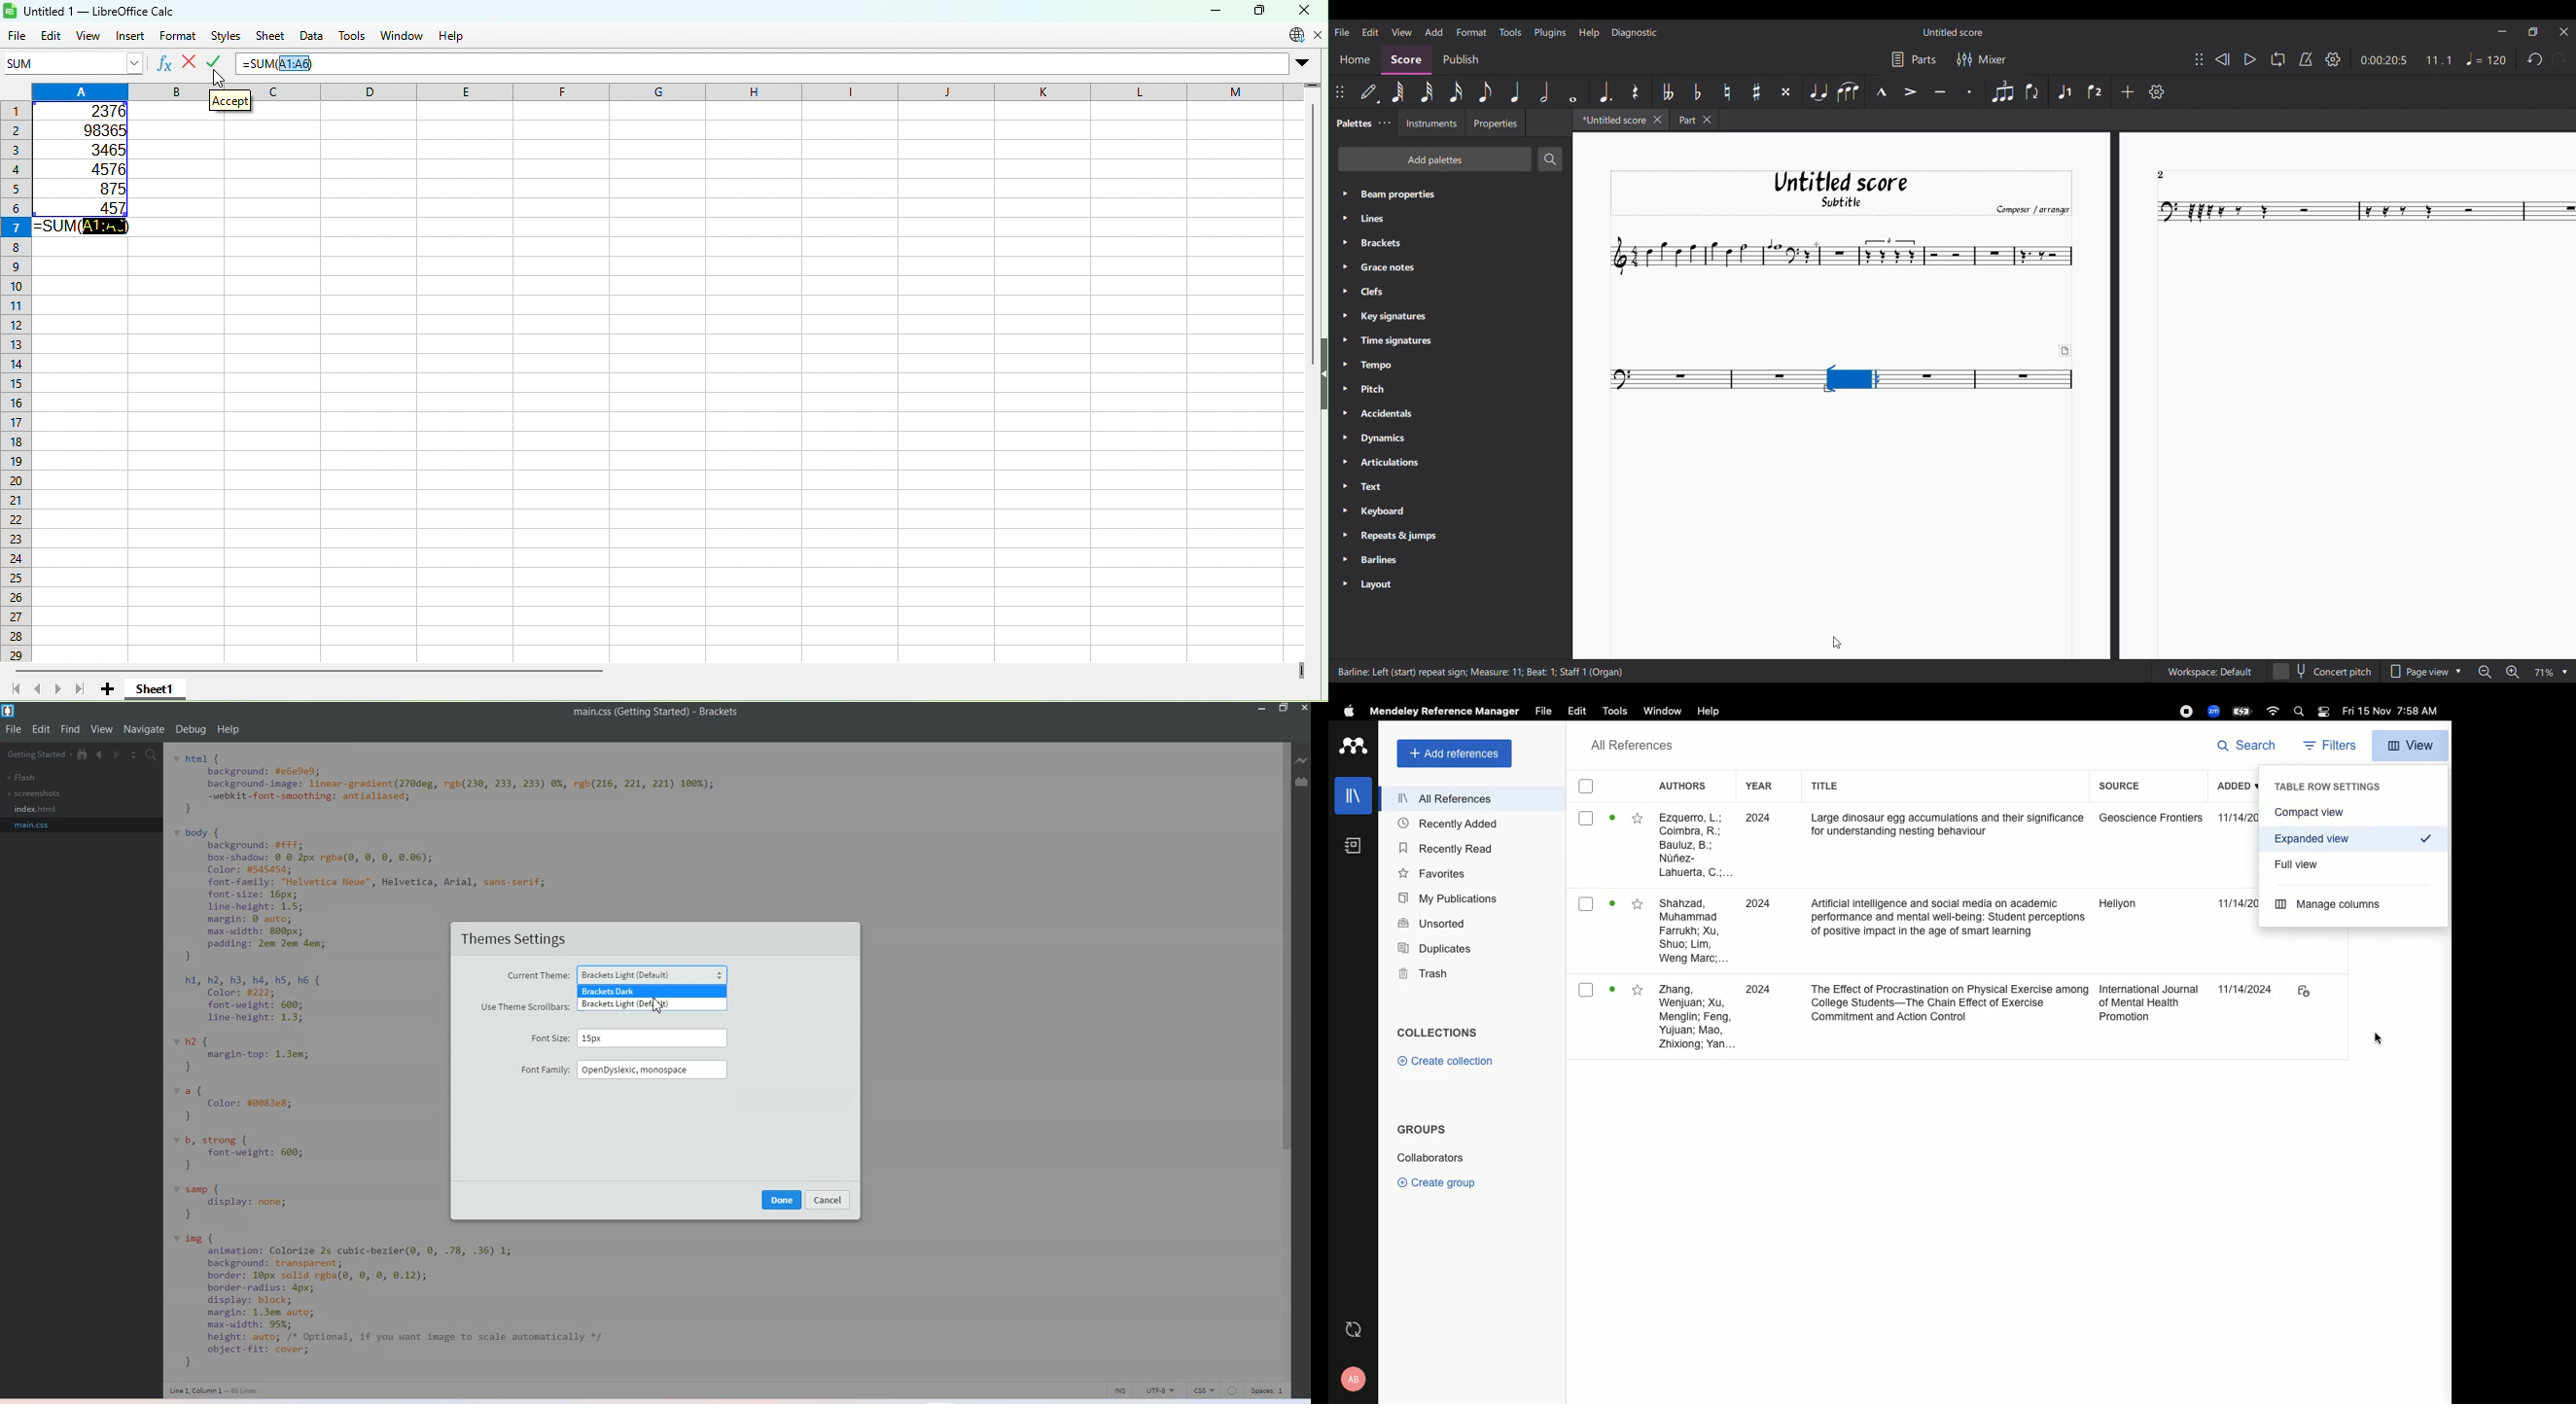 The height and width of the screenshot is (1428, 2576). I want to click on Help, so click(229, 729).